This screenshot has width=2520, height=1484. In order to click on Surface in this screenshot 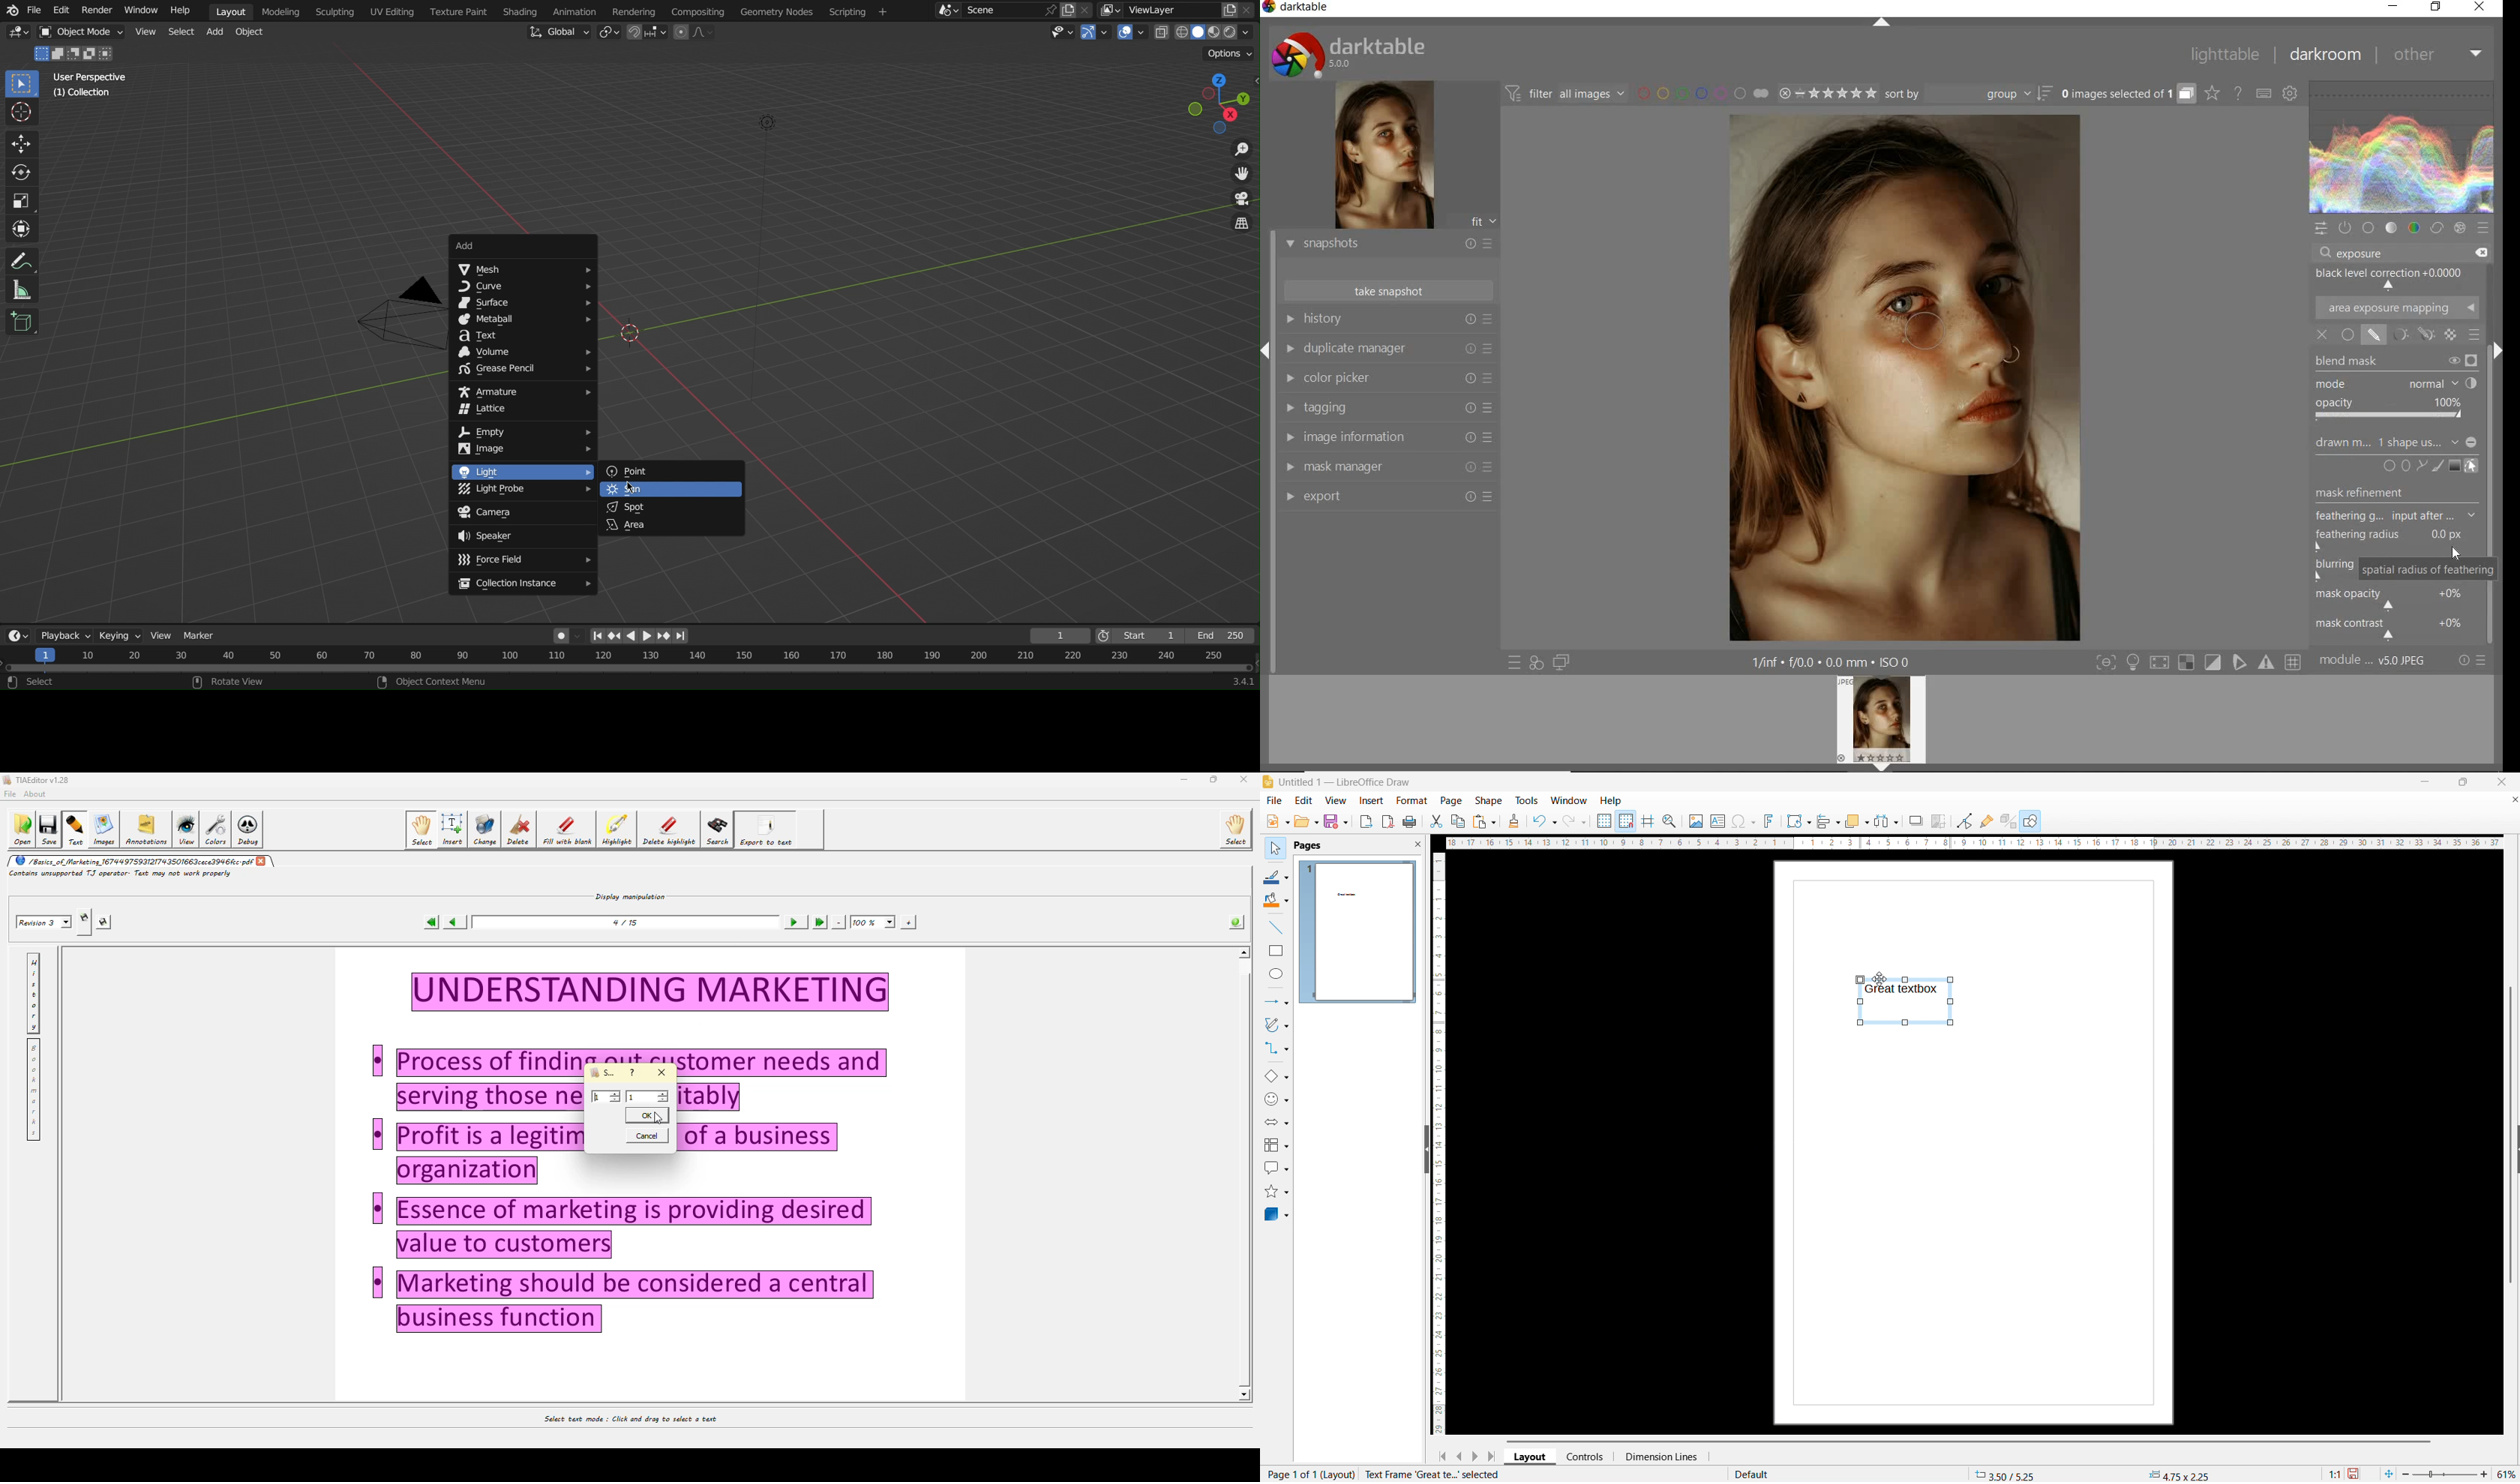, I will do `click(521, 304)`.